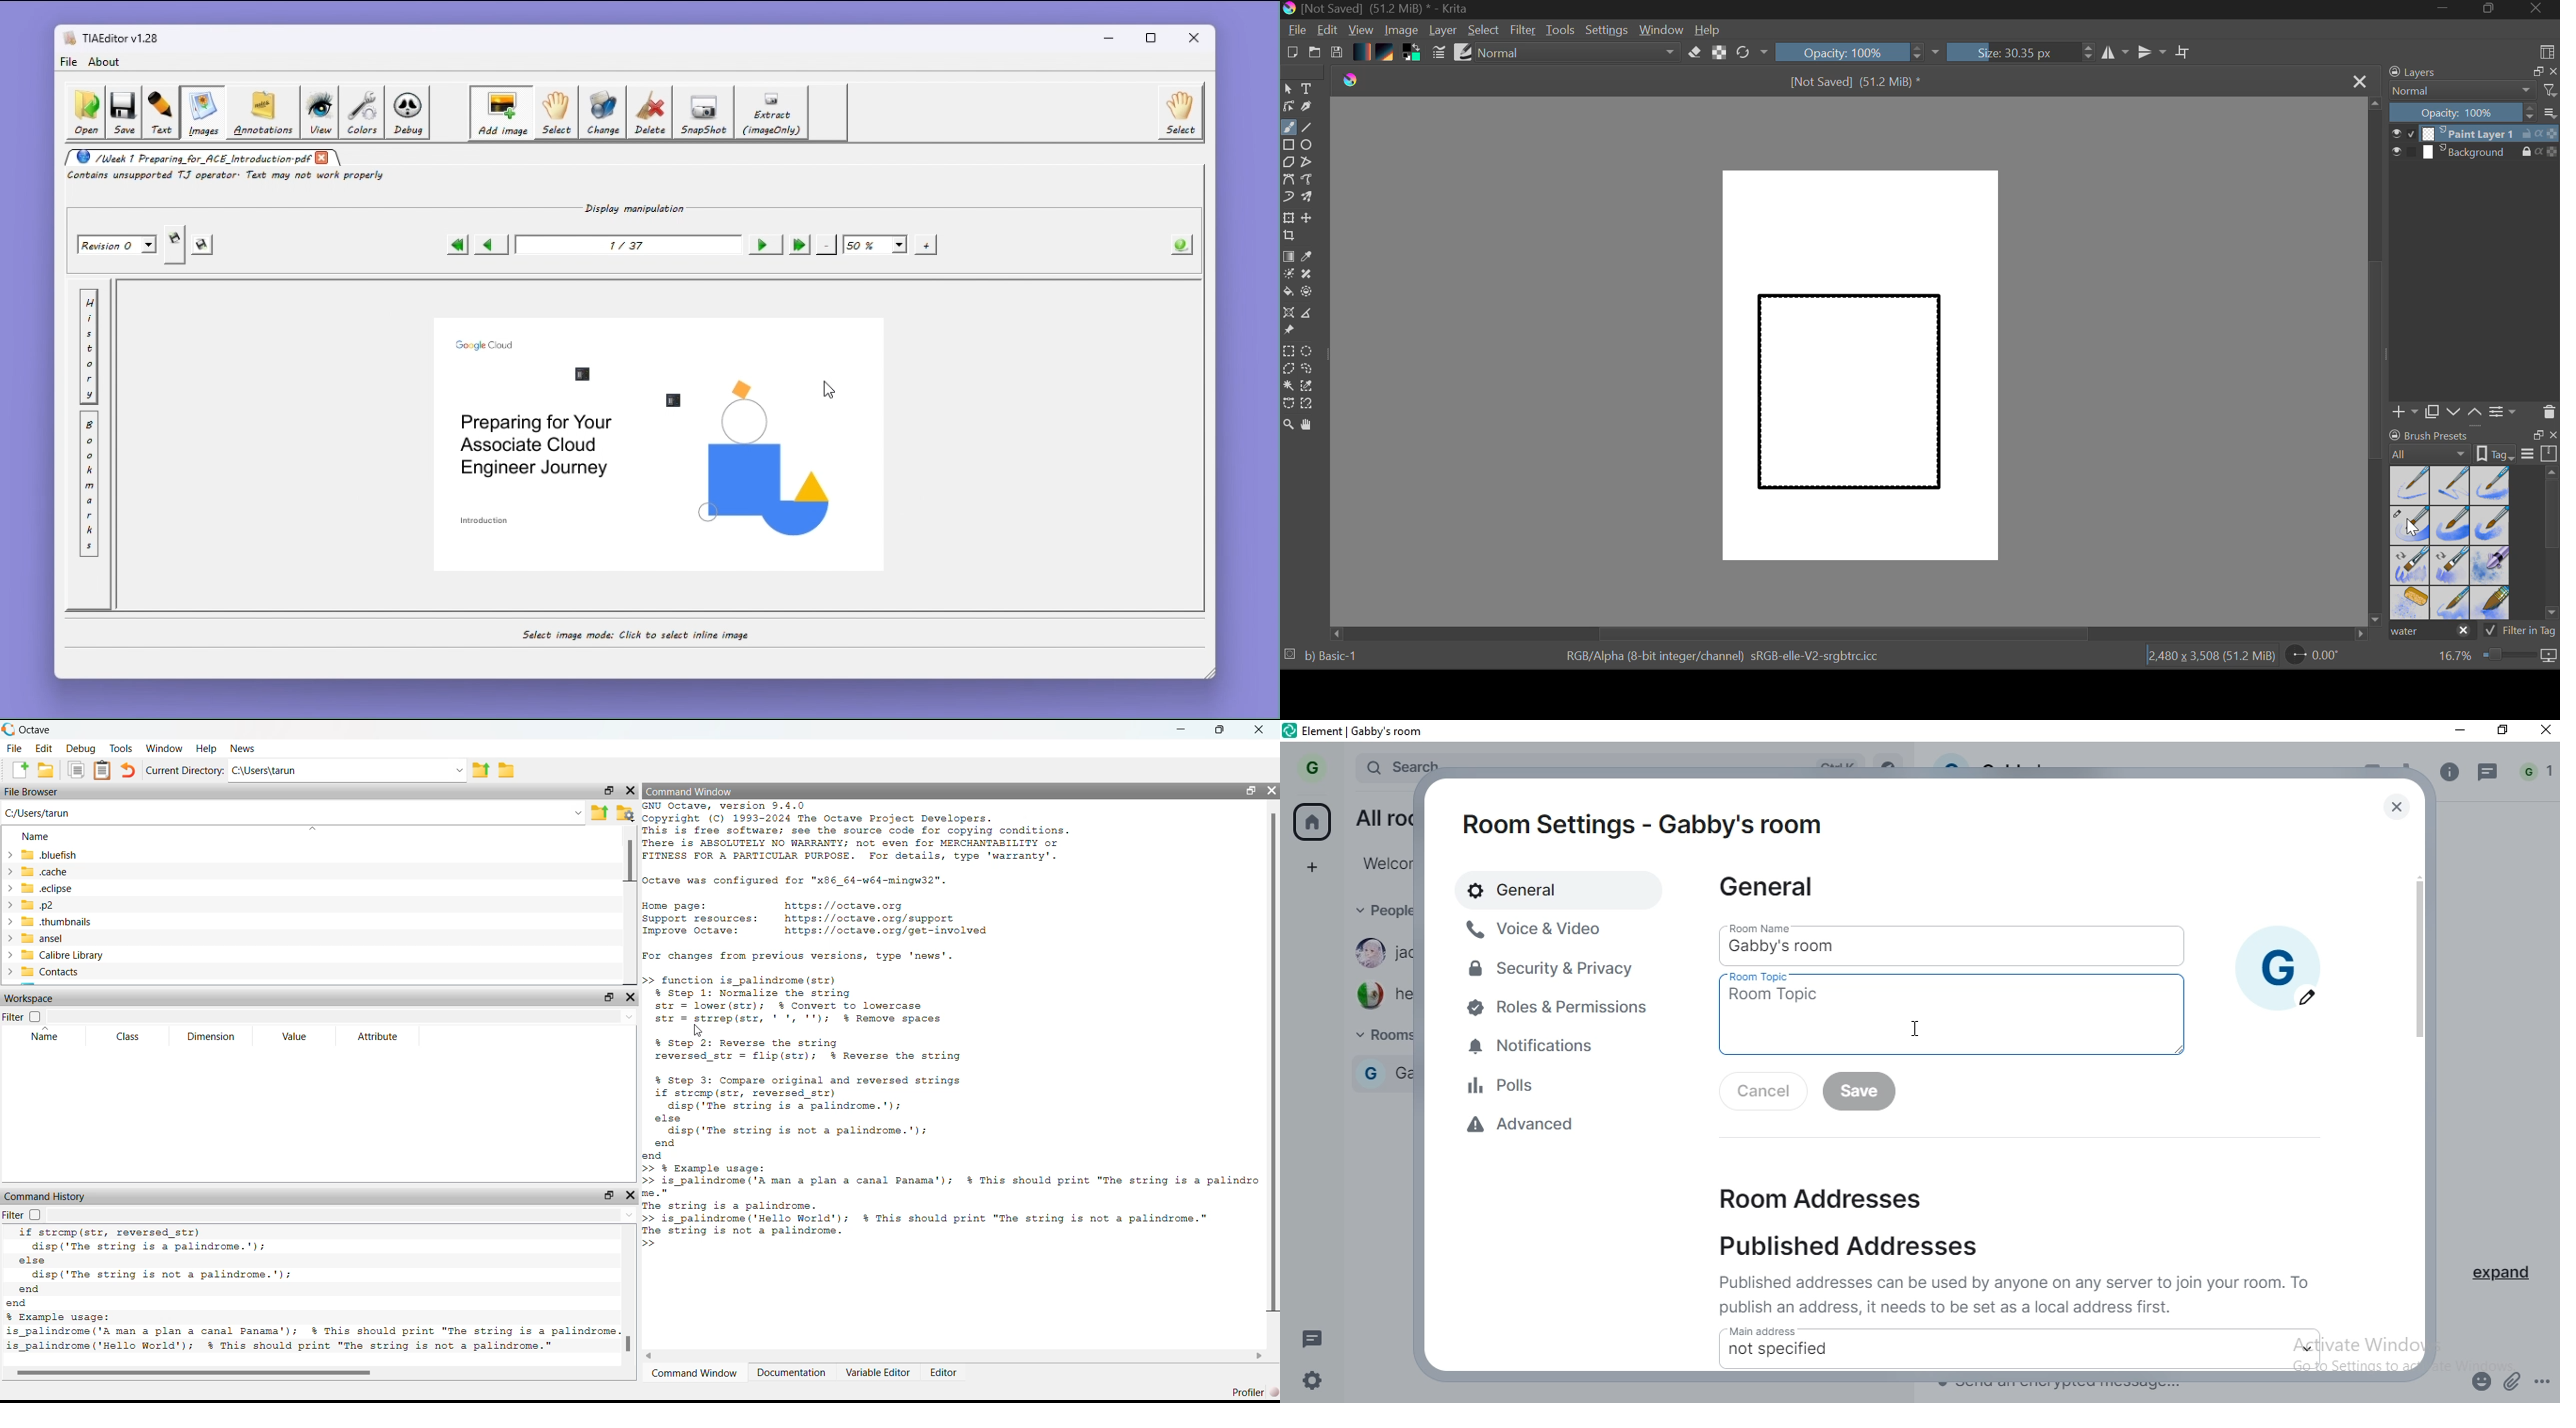 This screenshot has height=1428, width=2576. I want to click on .cache, so click(64, 871).